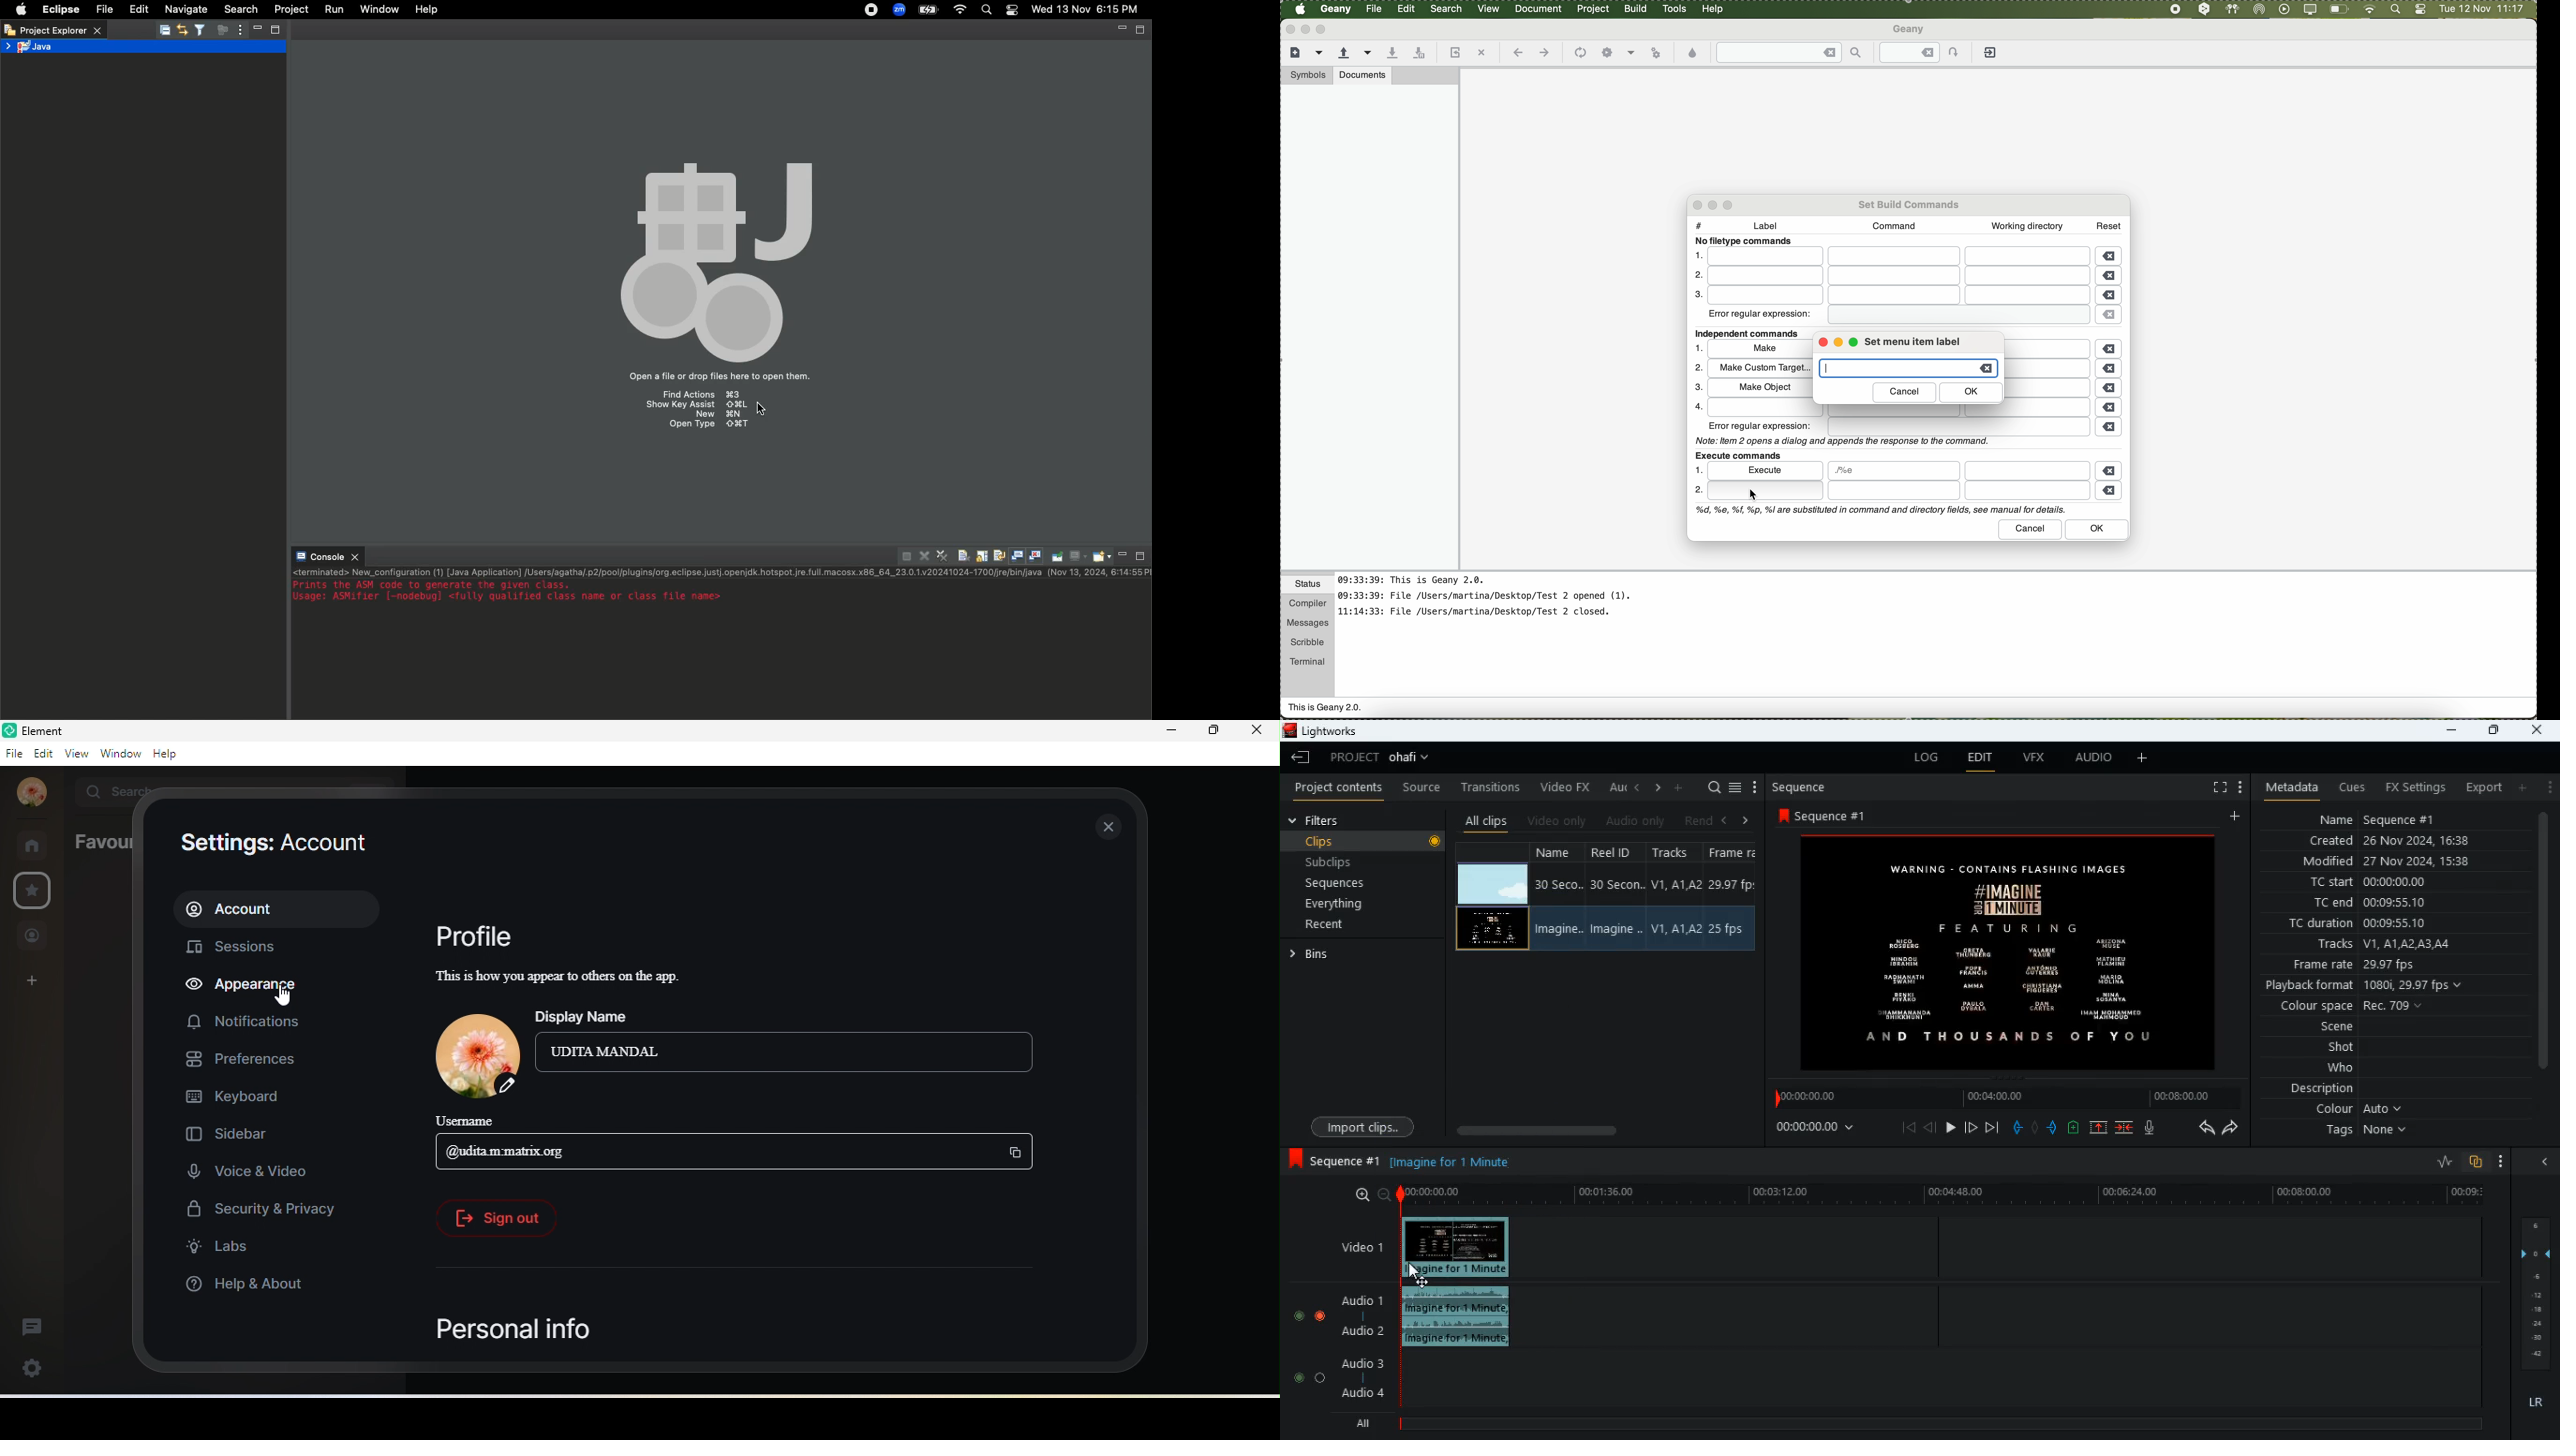  Describe the element at coordinates (1363, 1331) in the screenshot. I see `audio 2` at that location.